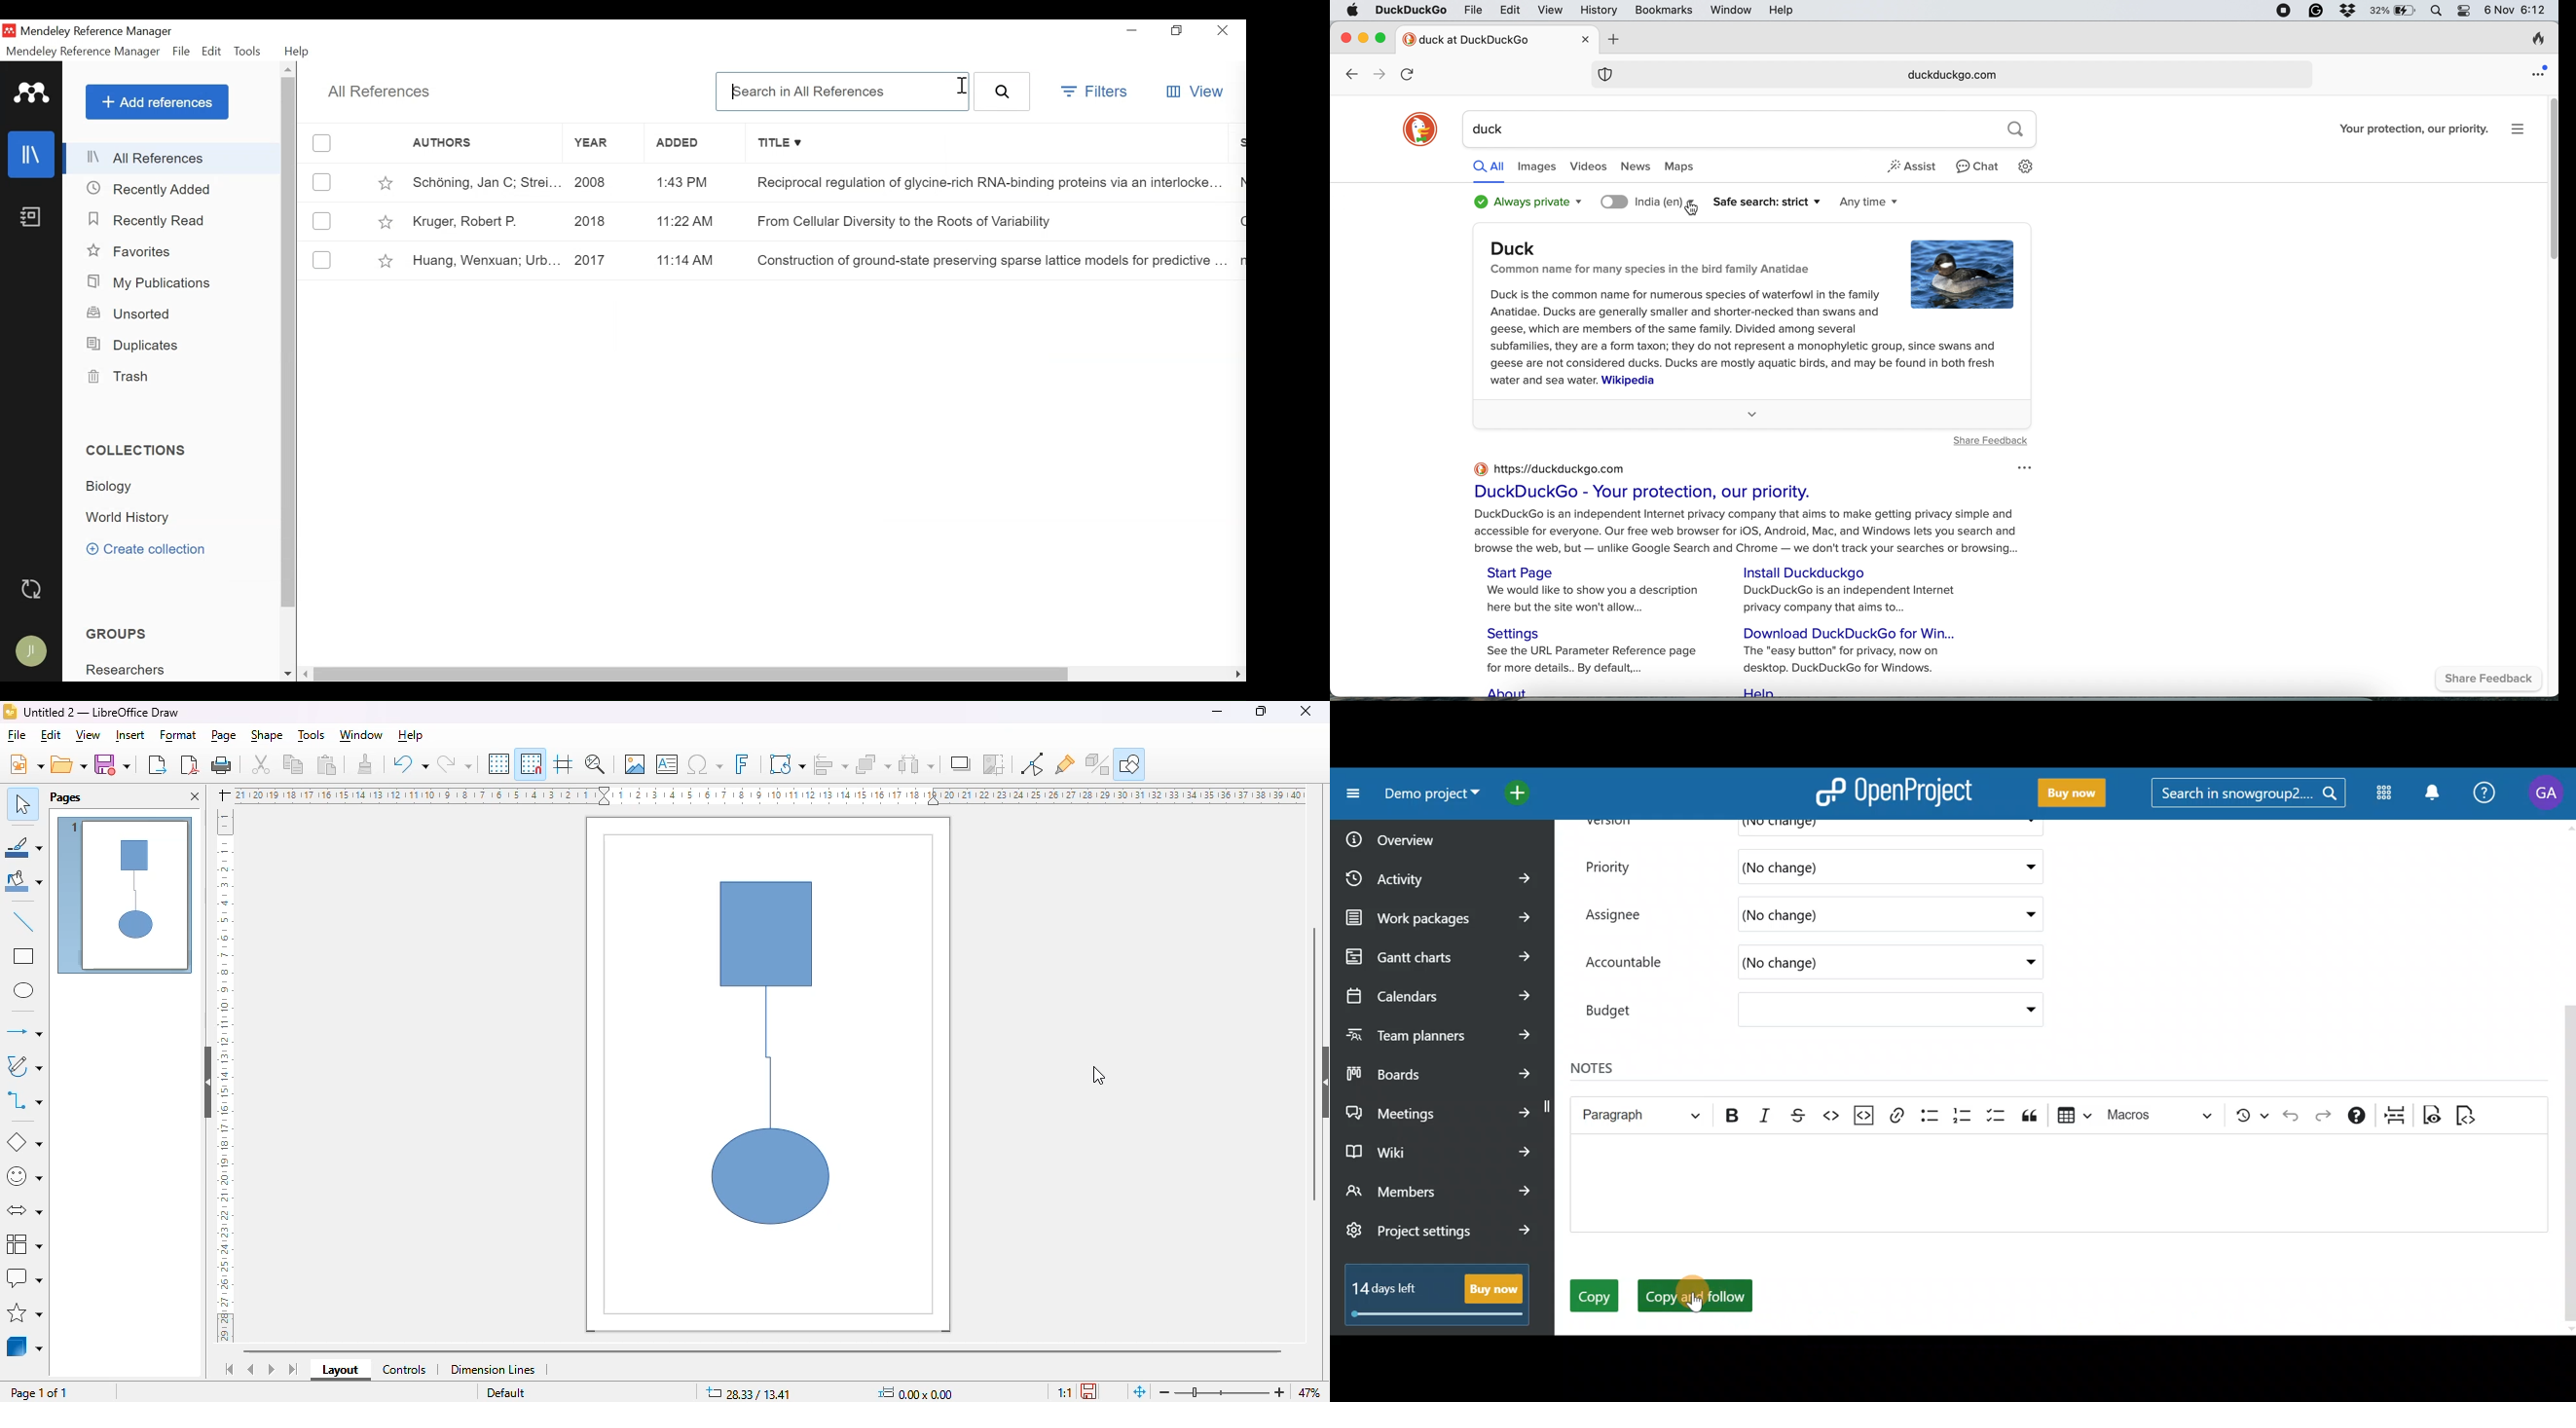 This screenshot has width=2576, height=1428. I want to click on Duck is the common name for numerous species of waterfowl in the family
Anatidae. Ducks are generally smaller and shorter-necked than swans and
geese, which are members of the same family. Divided among several, so click(1685, 309).